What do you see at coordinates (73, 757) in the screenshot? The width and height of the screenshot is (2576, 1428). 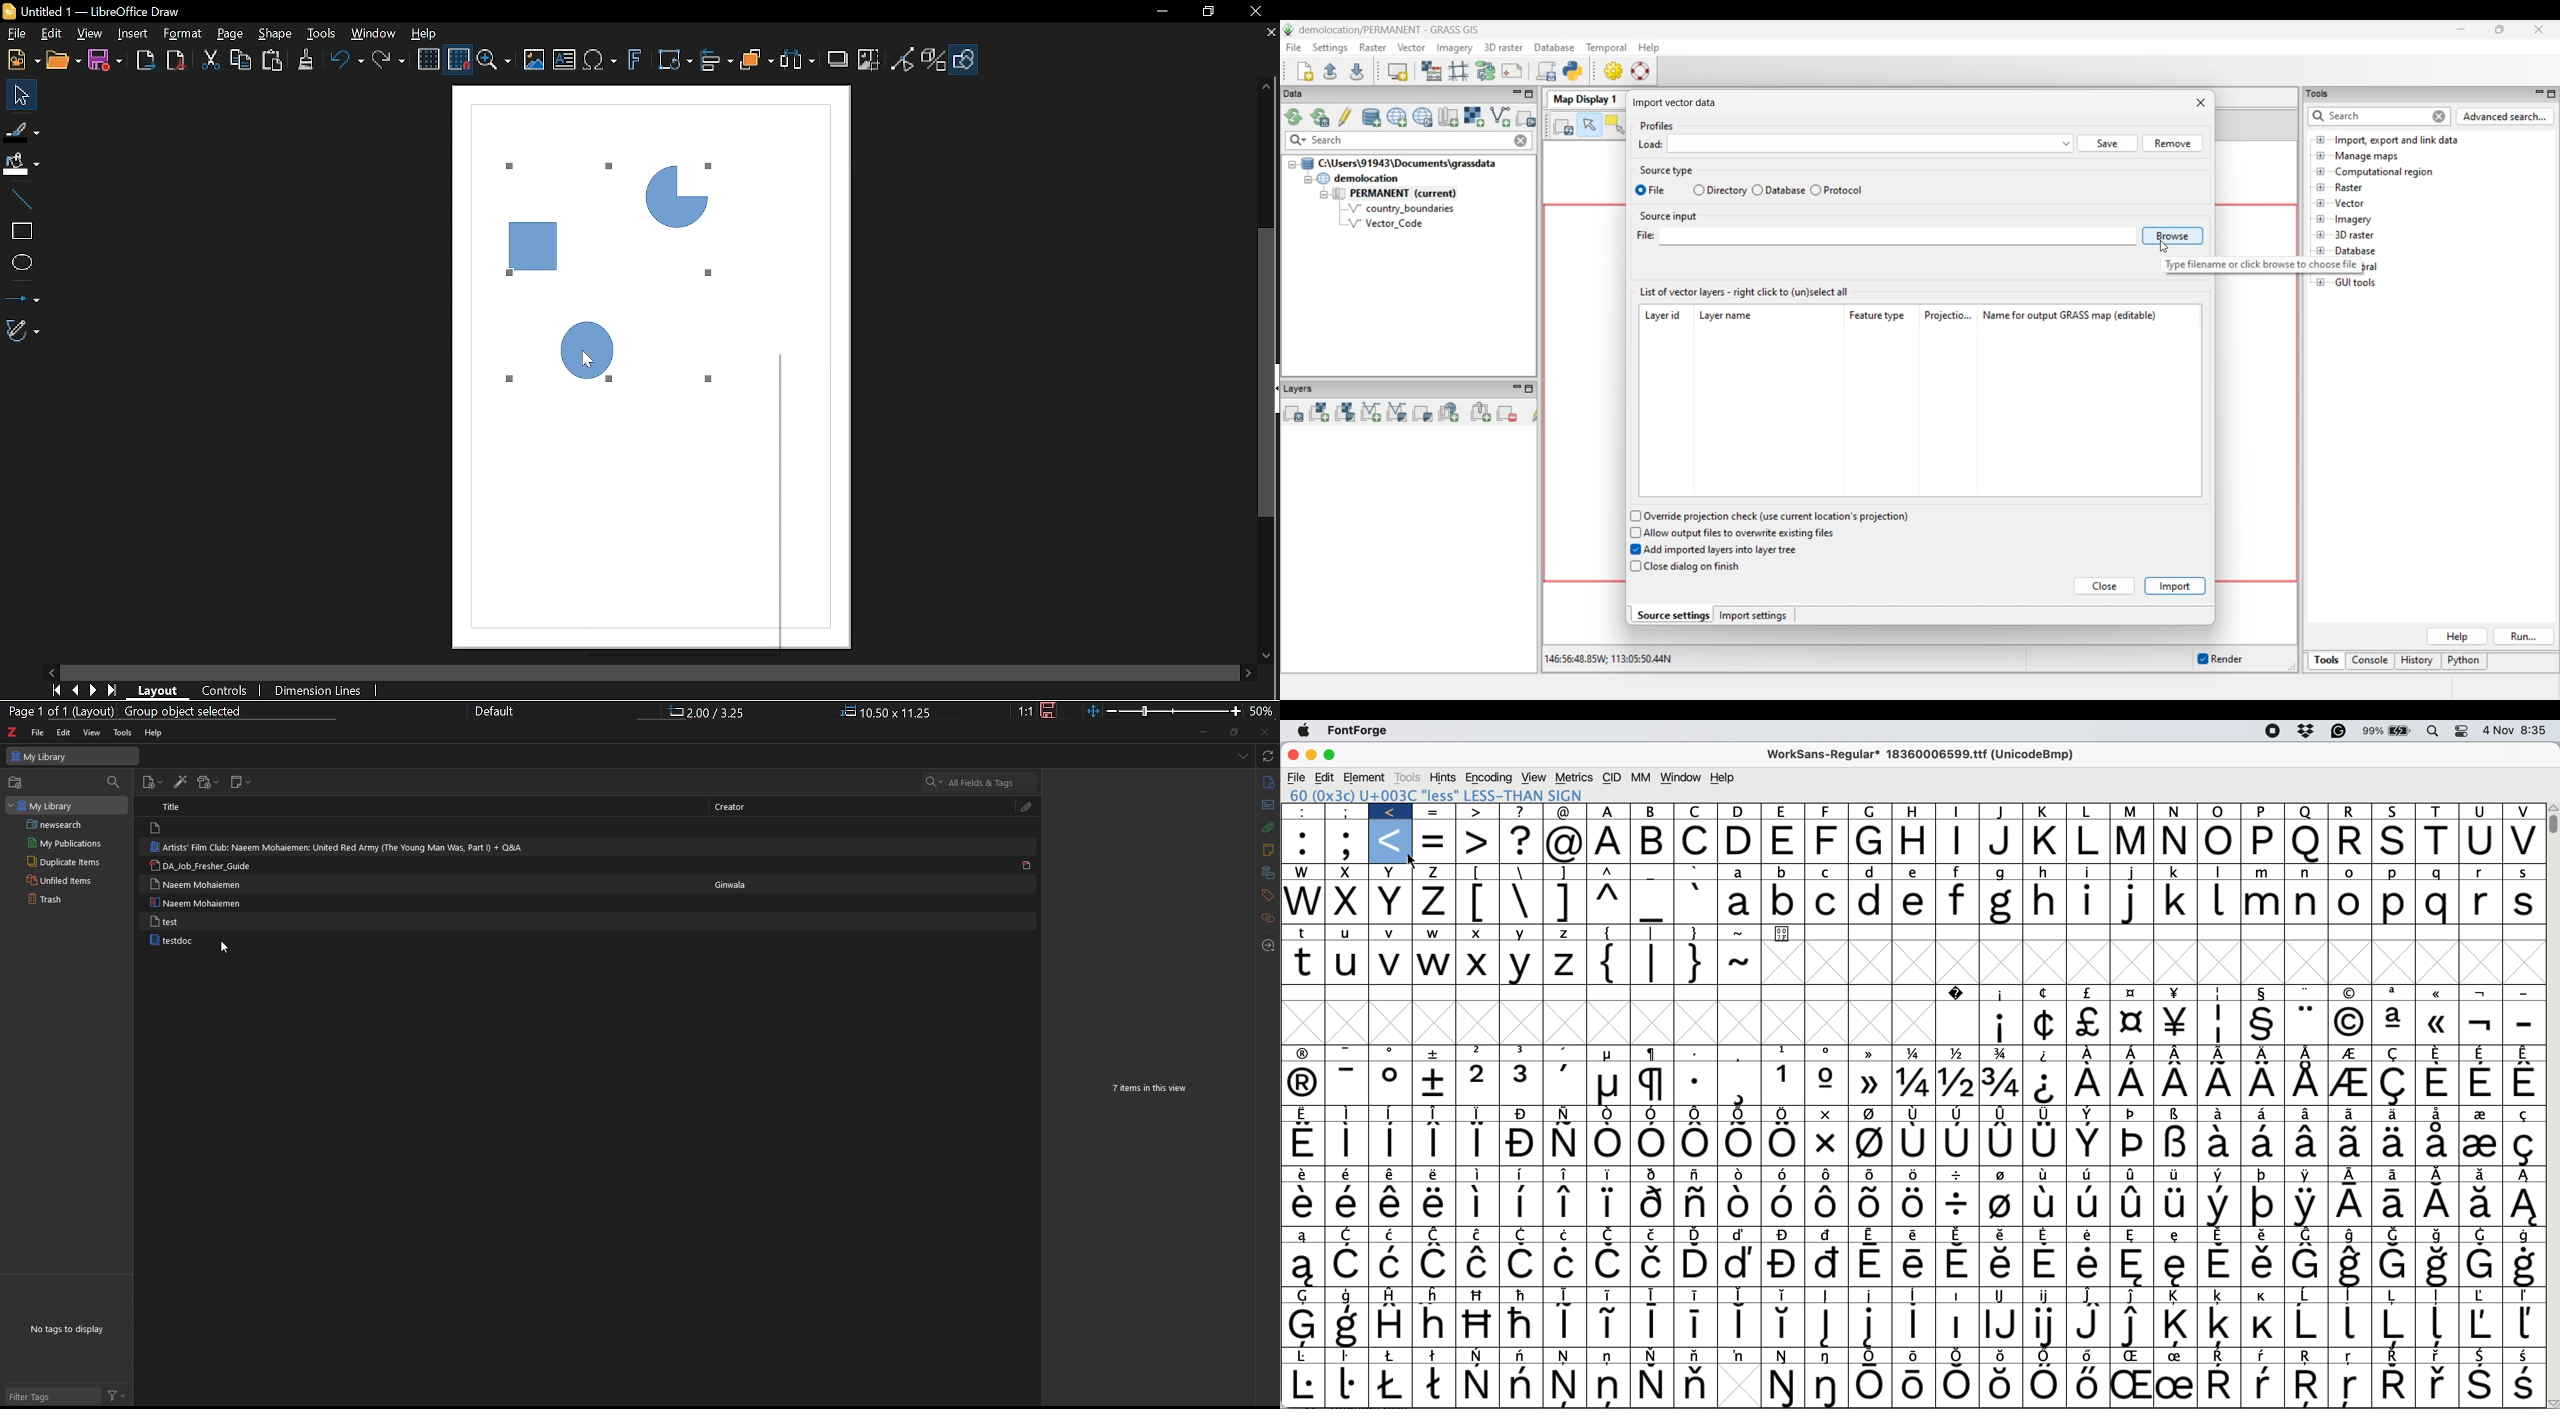 I see `My Library` at bounding box center [73, 757].